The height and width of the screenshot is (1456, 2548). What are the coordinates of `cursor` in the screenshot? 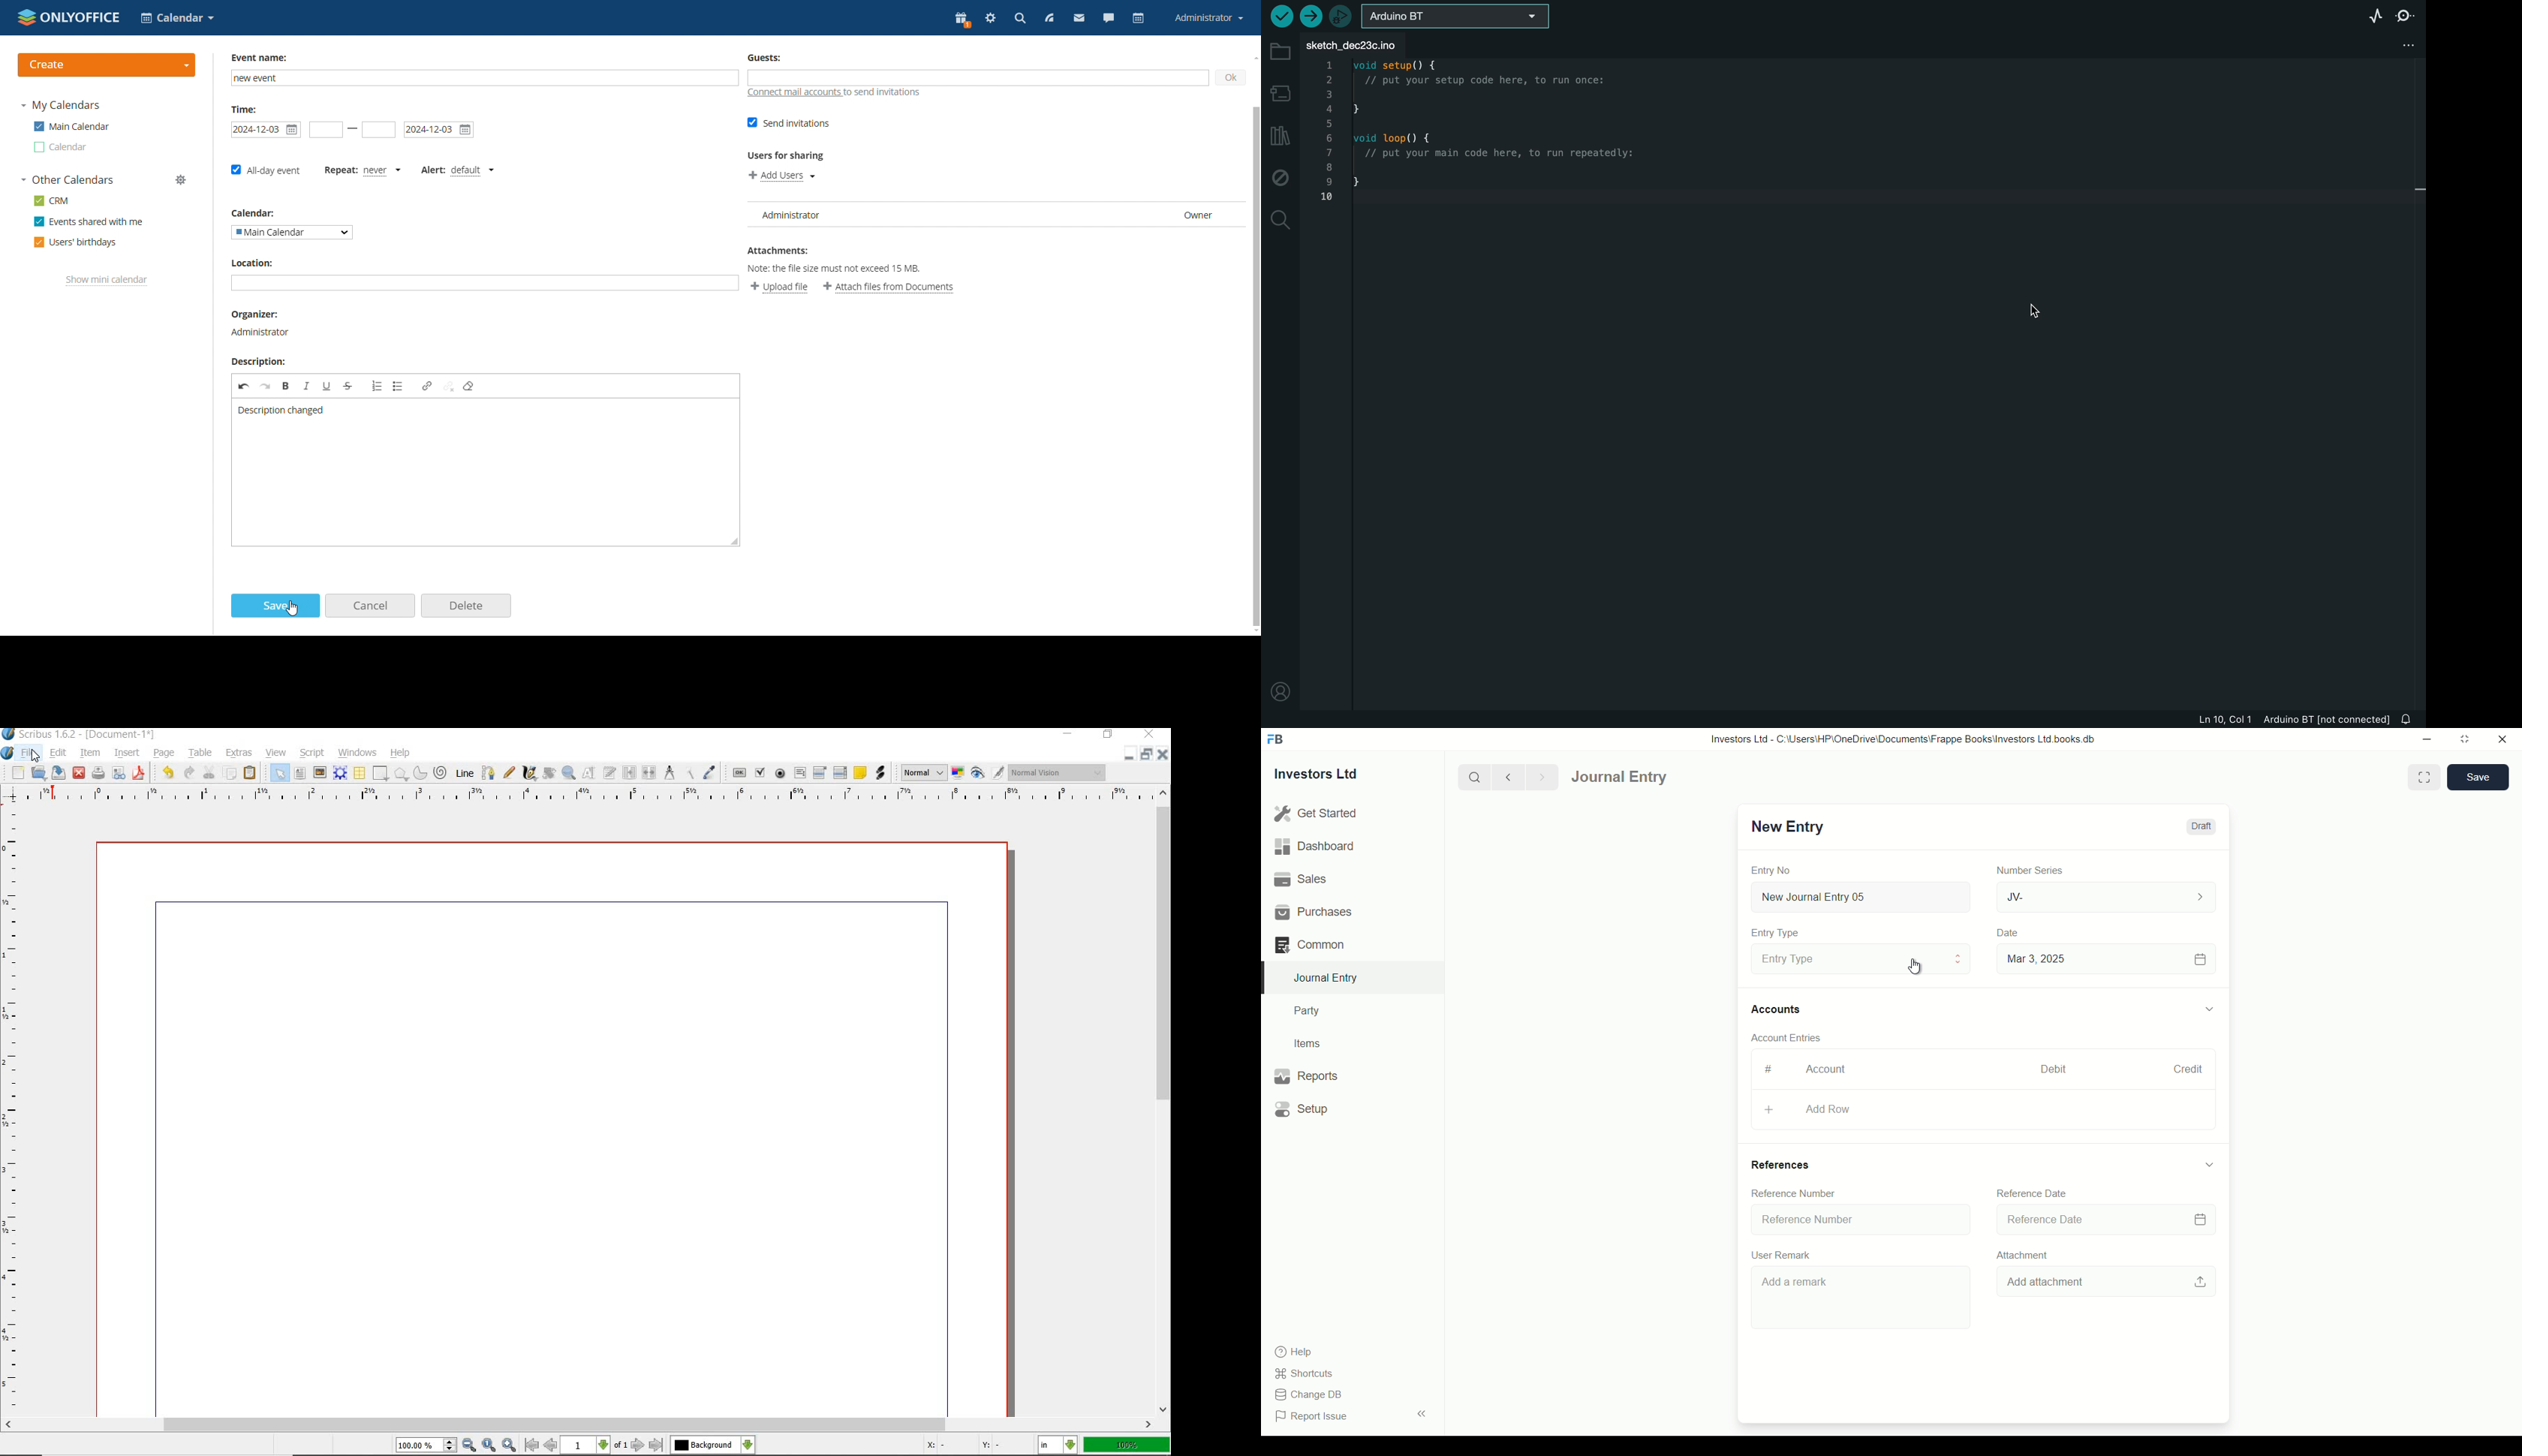 It's located at (36, 755).